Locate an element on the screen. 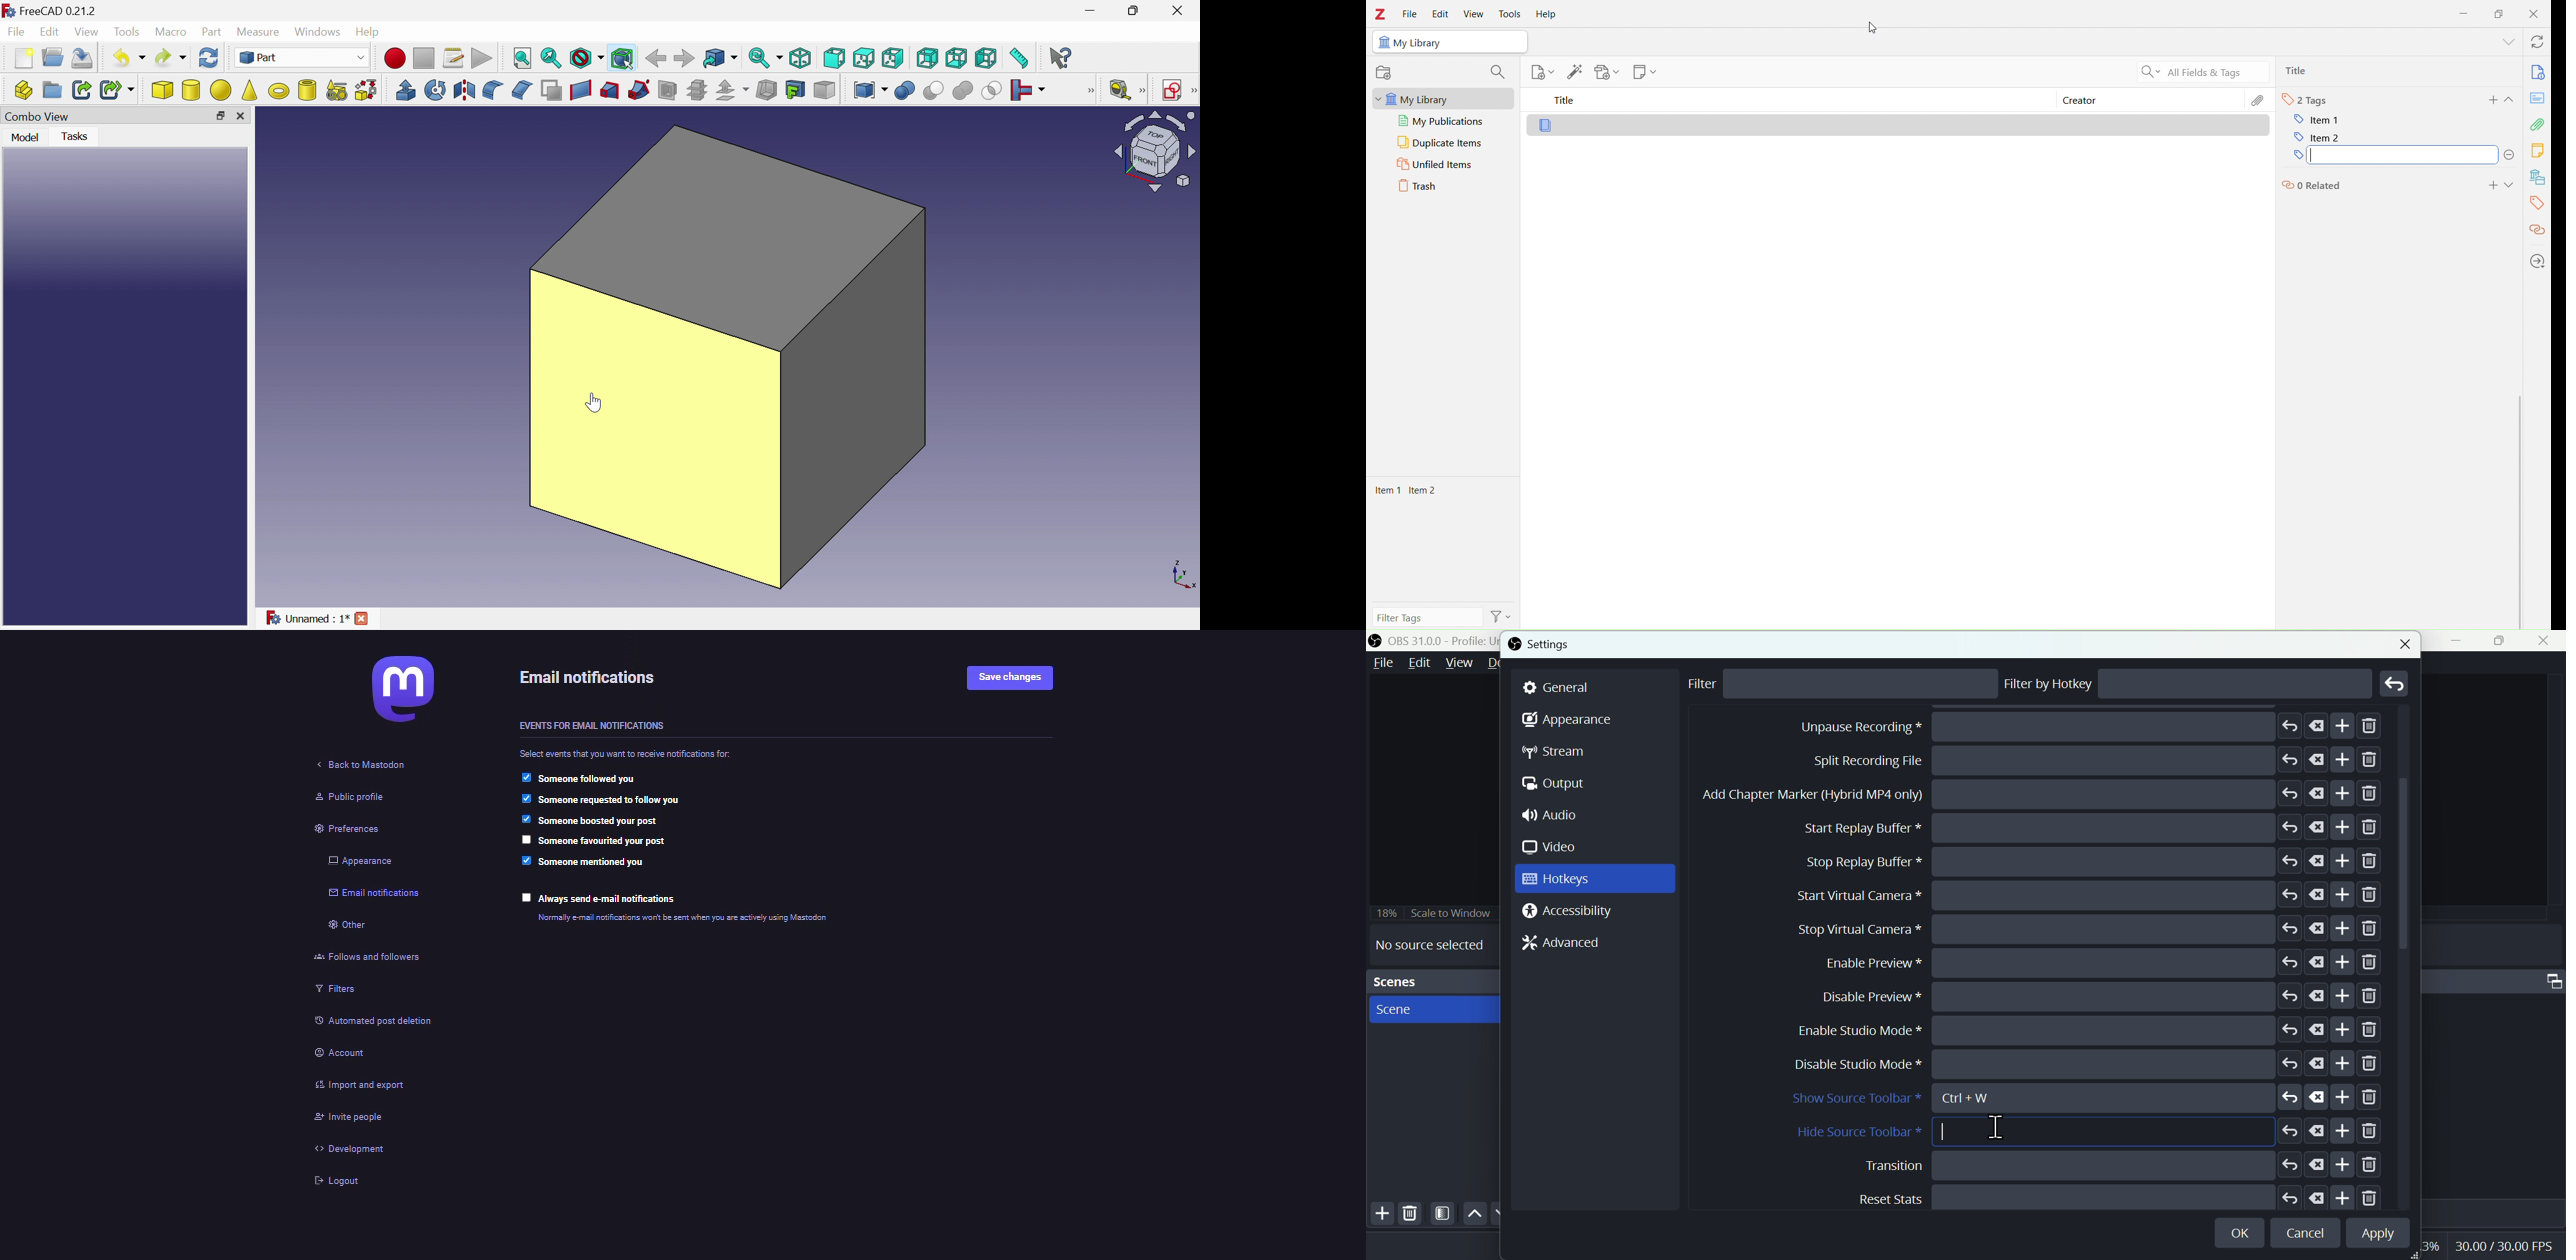  Cone is located at coordinates (251, 90).